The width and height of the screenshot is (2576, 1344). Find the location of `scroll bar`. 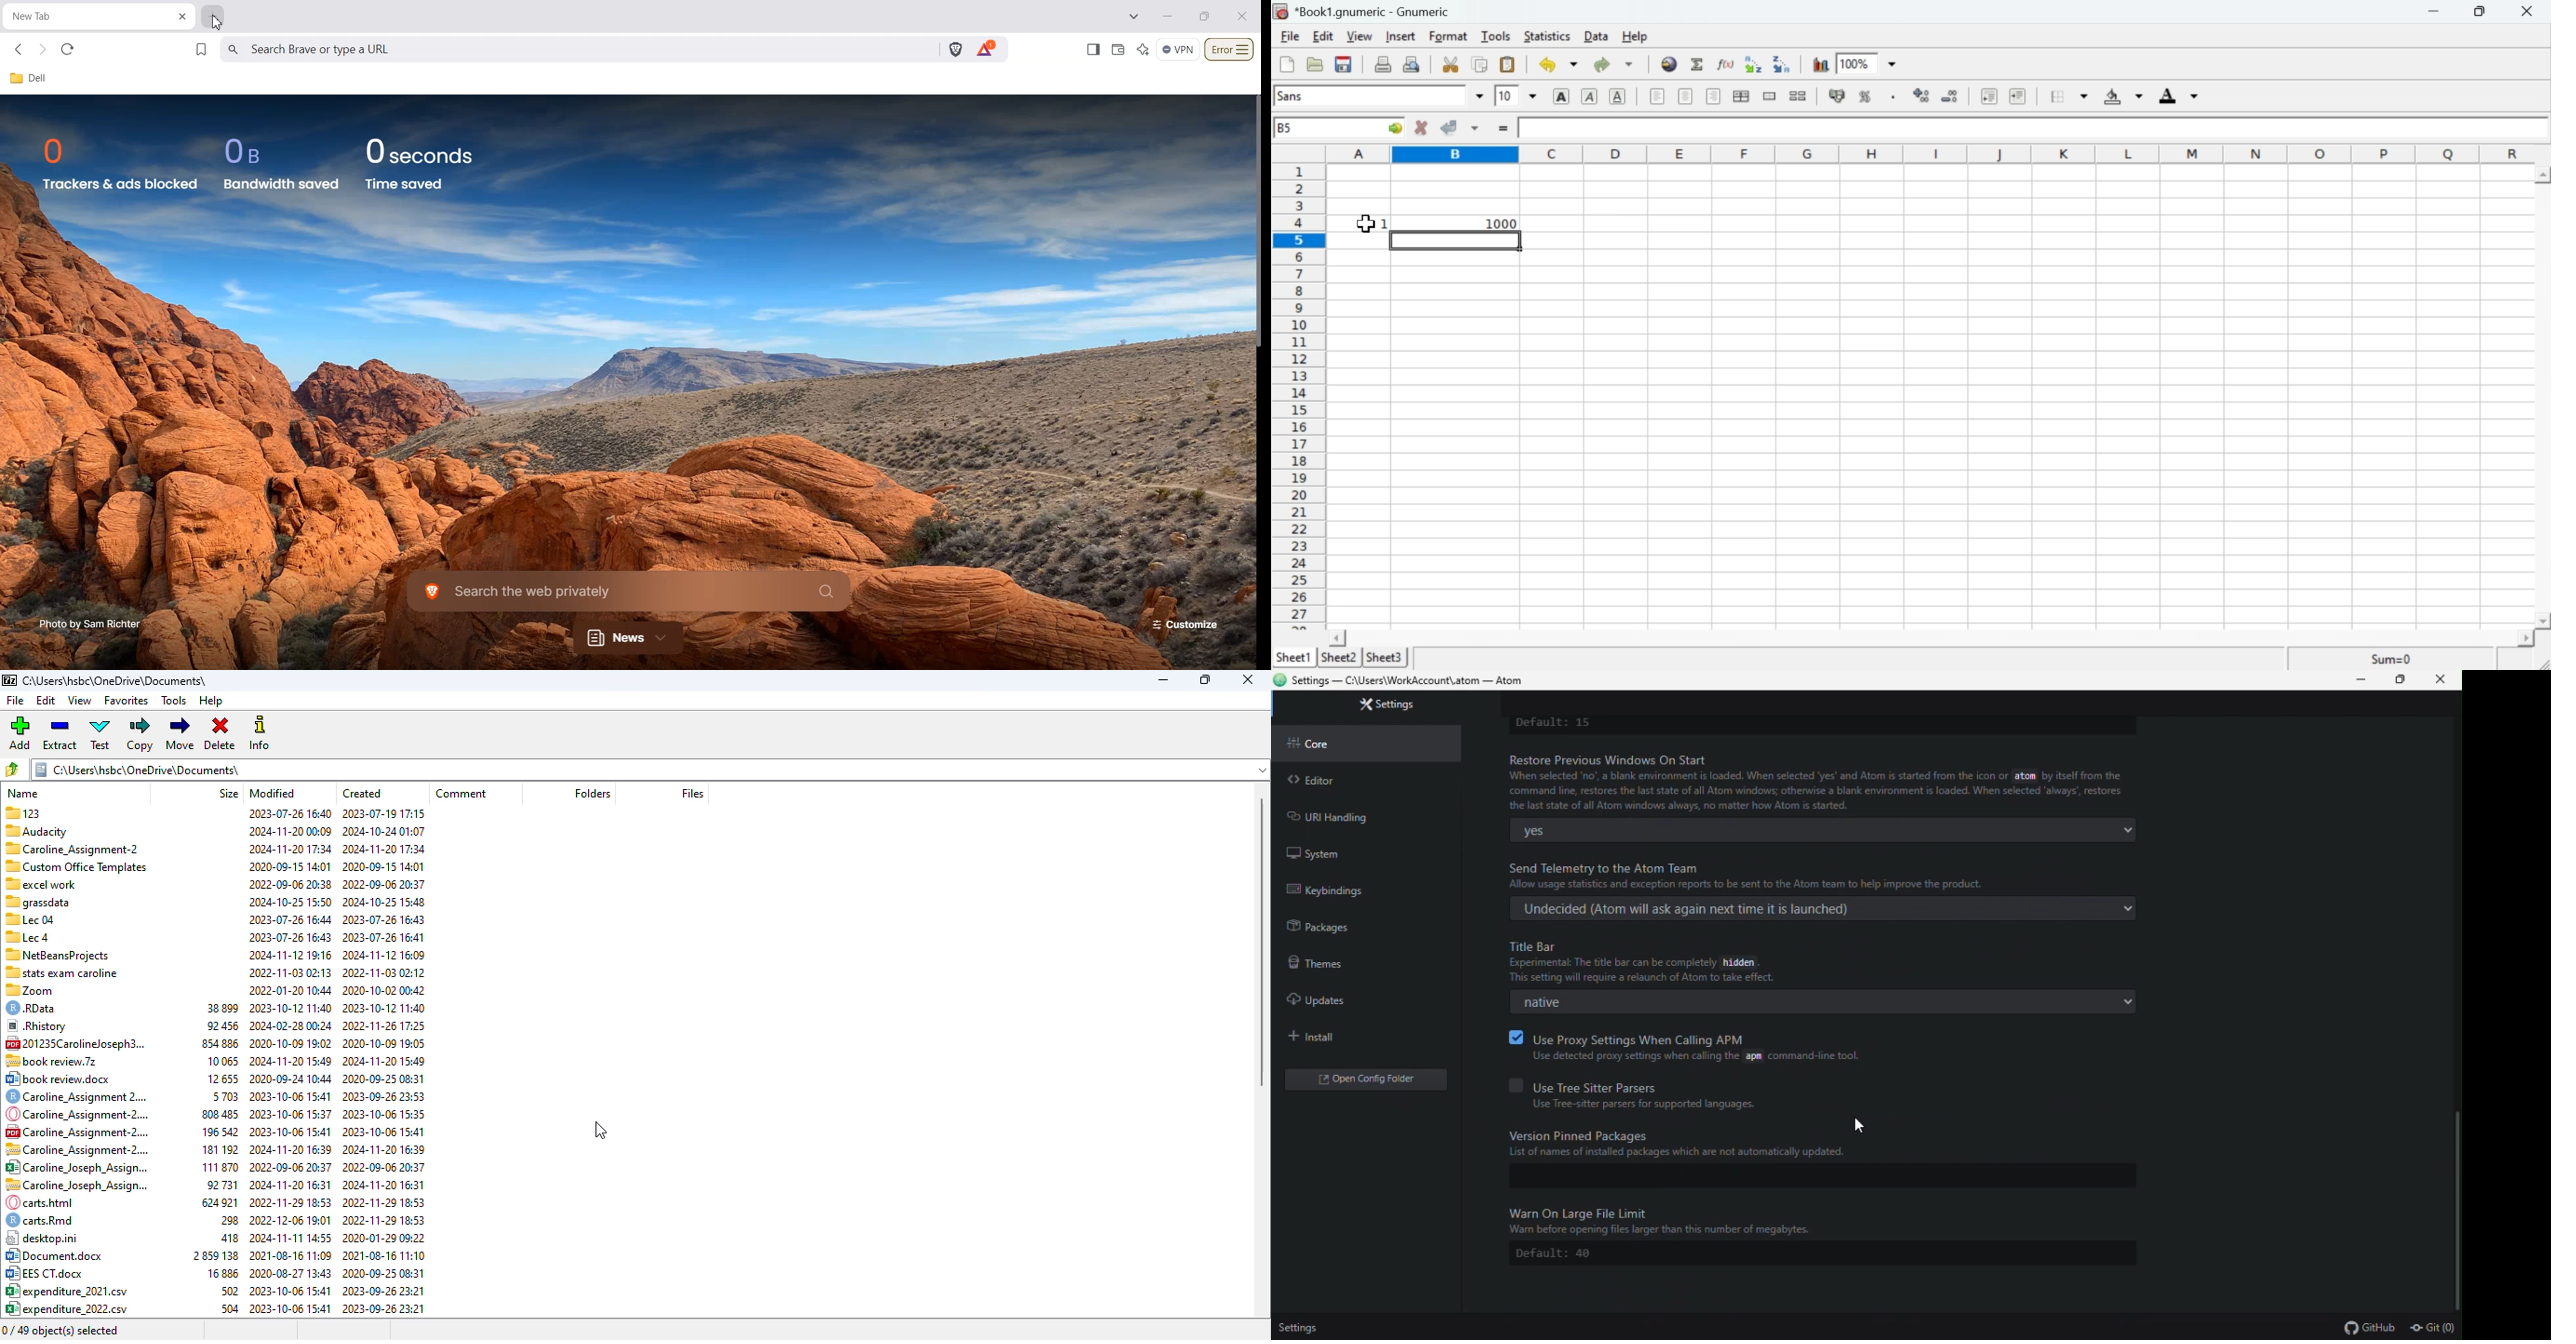

scroll bar is located at coordinates (2456, 1205).